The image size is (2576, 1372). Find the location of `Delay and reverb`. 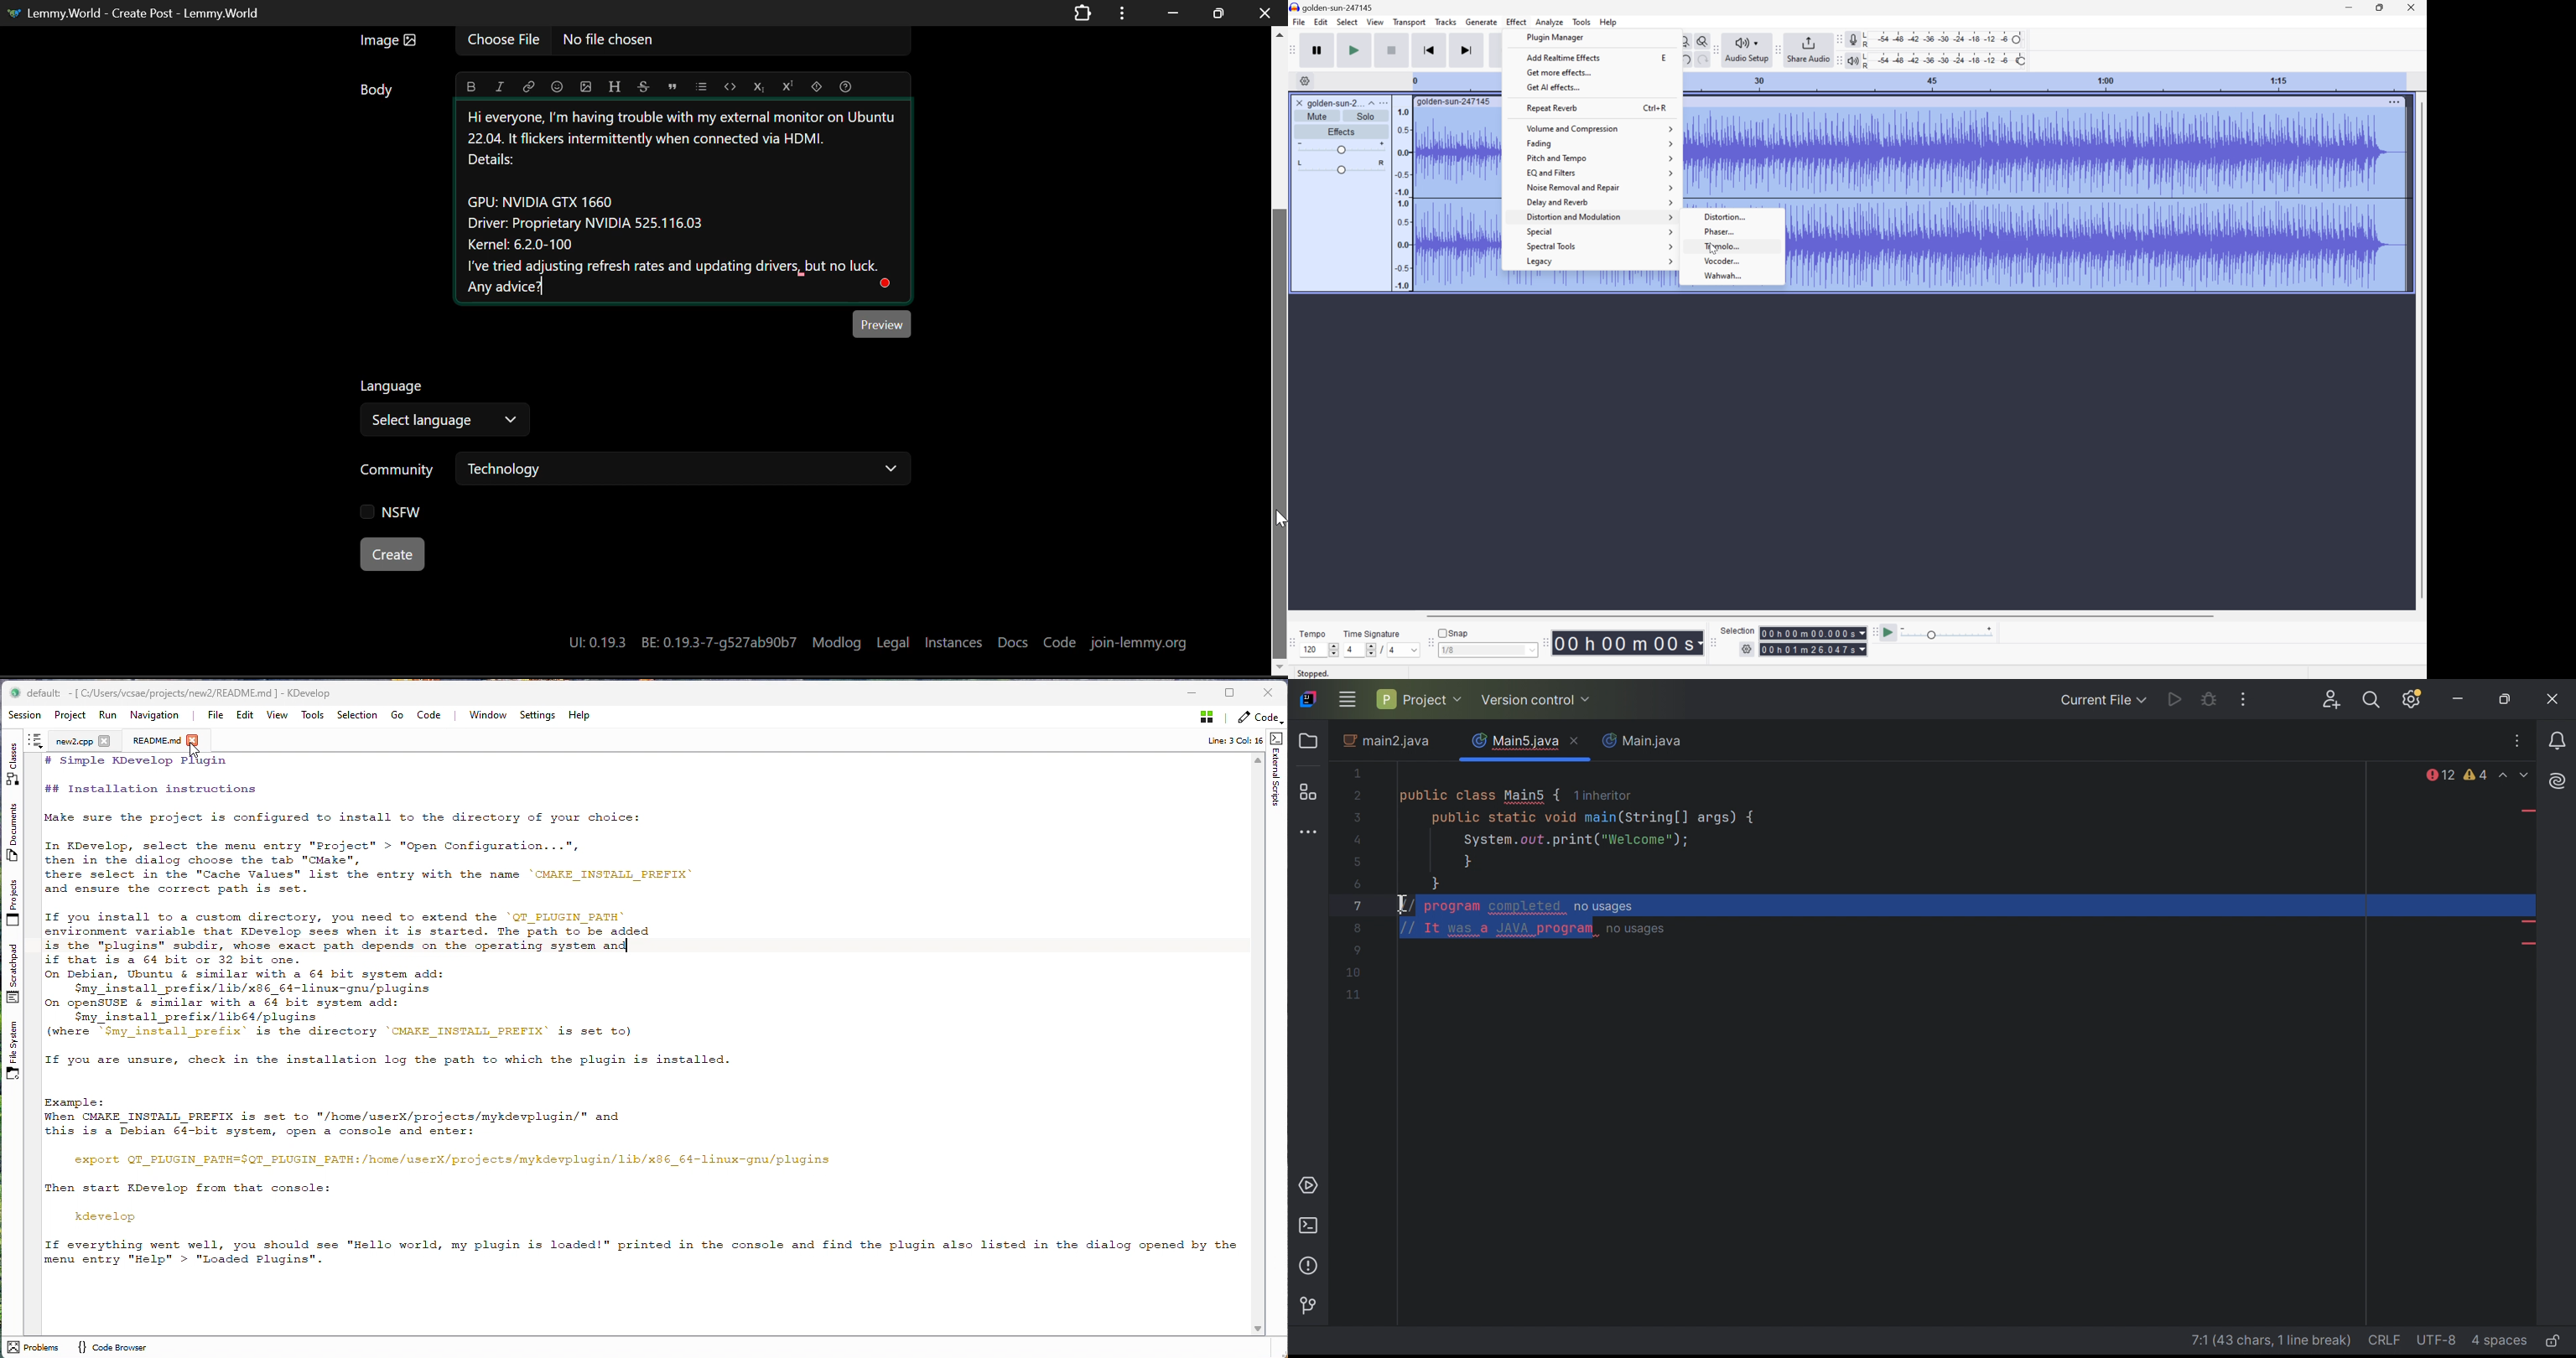

Delay and reverb is located at coordinates (1600, 203).